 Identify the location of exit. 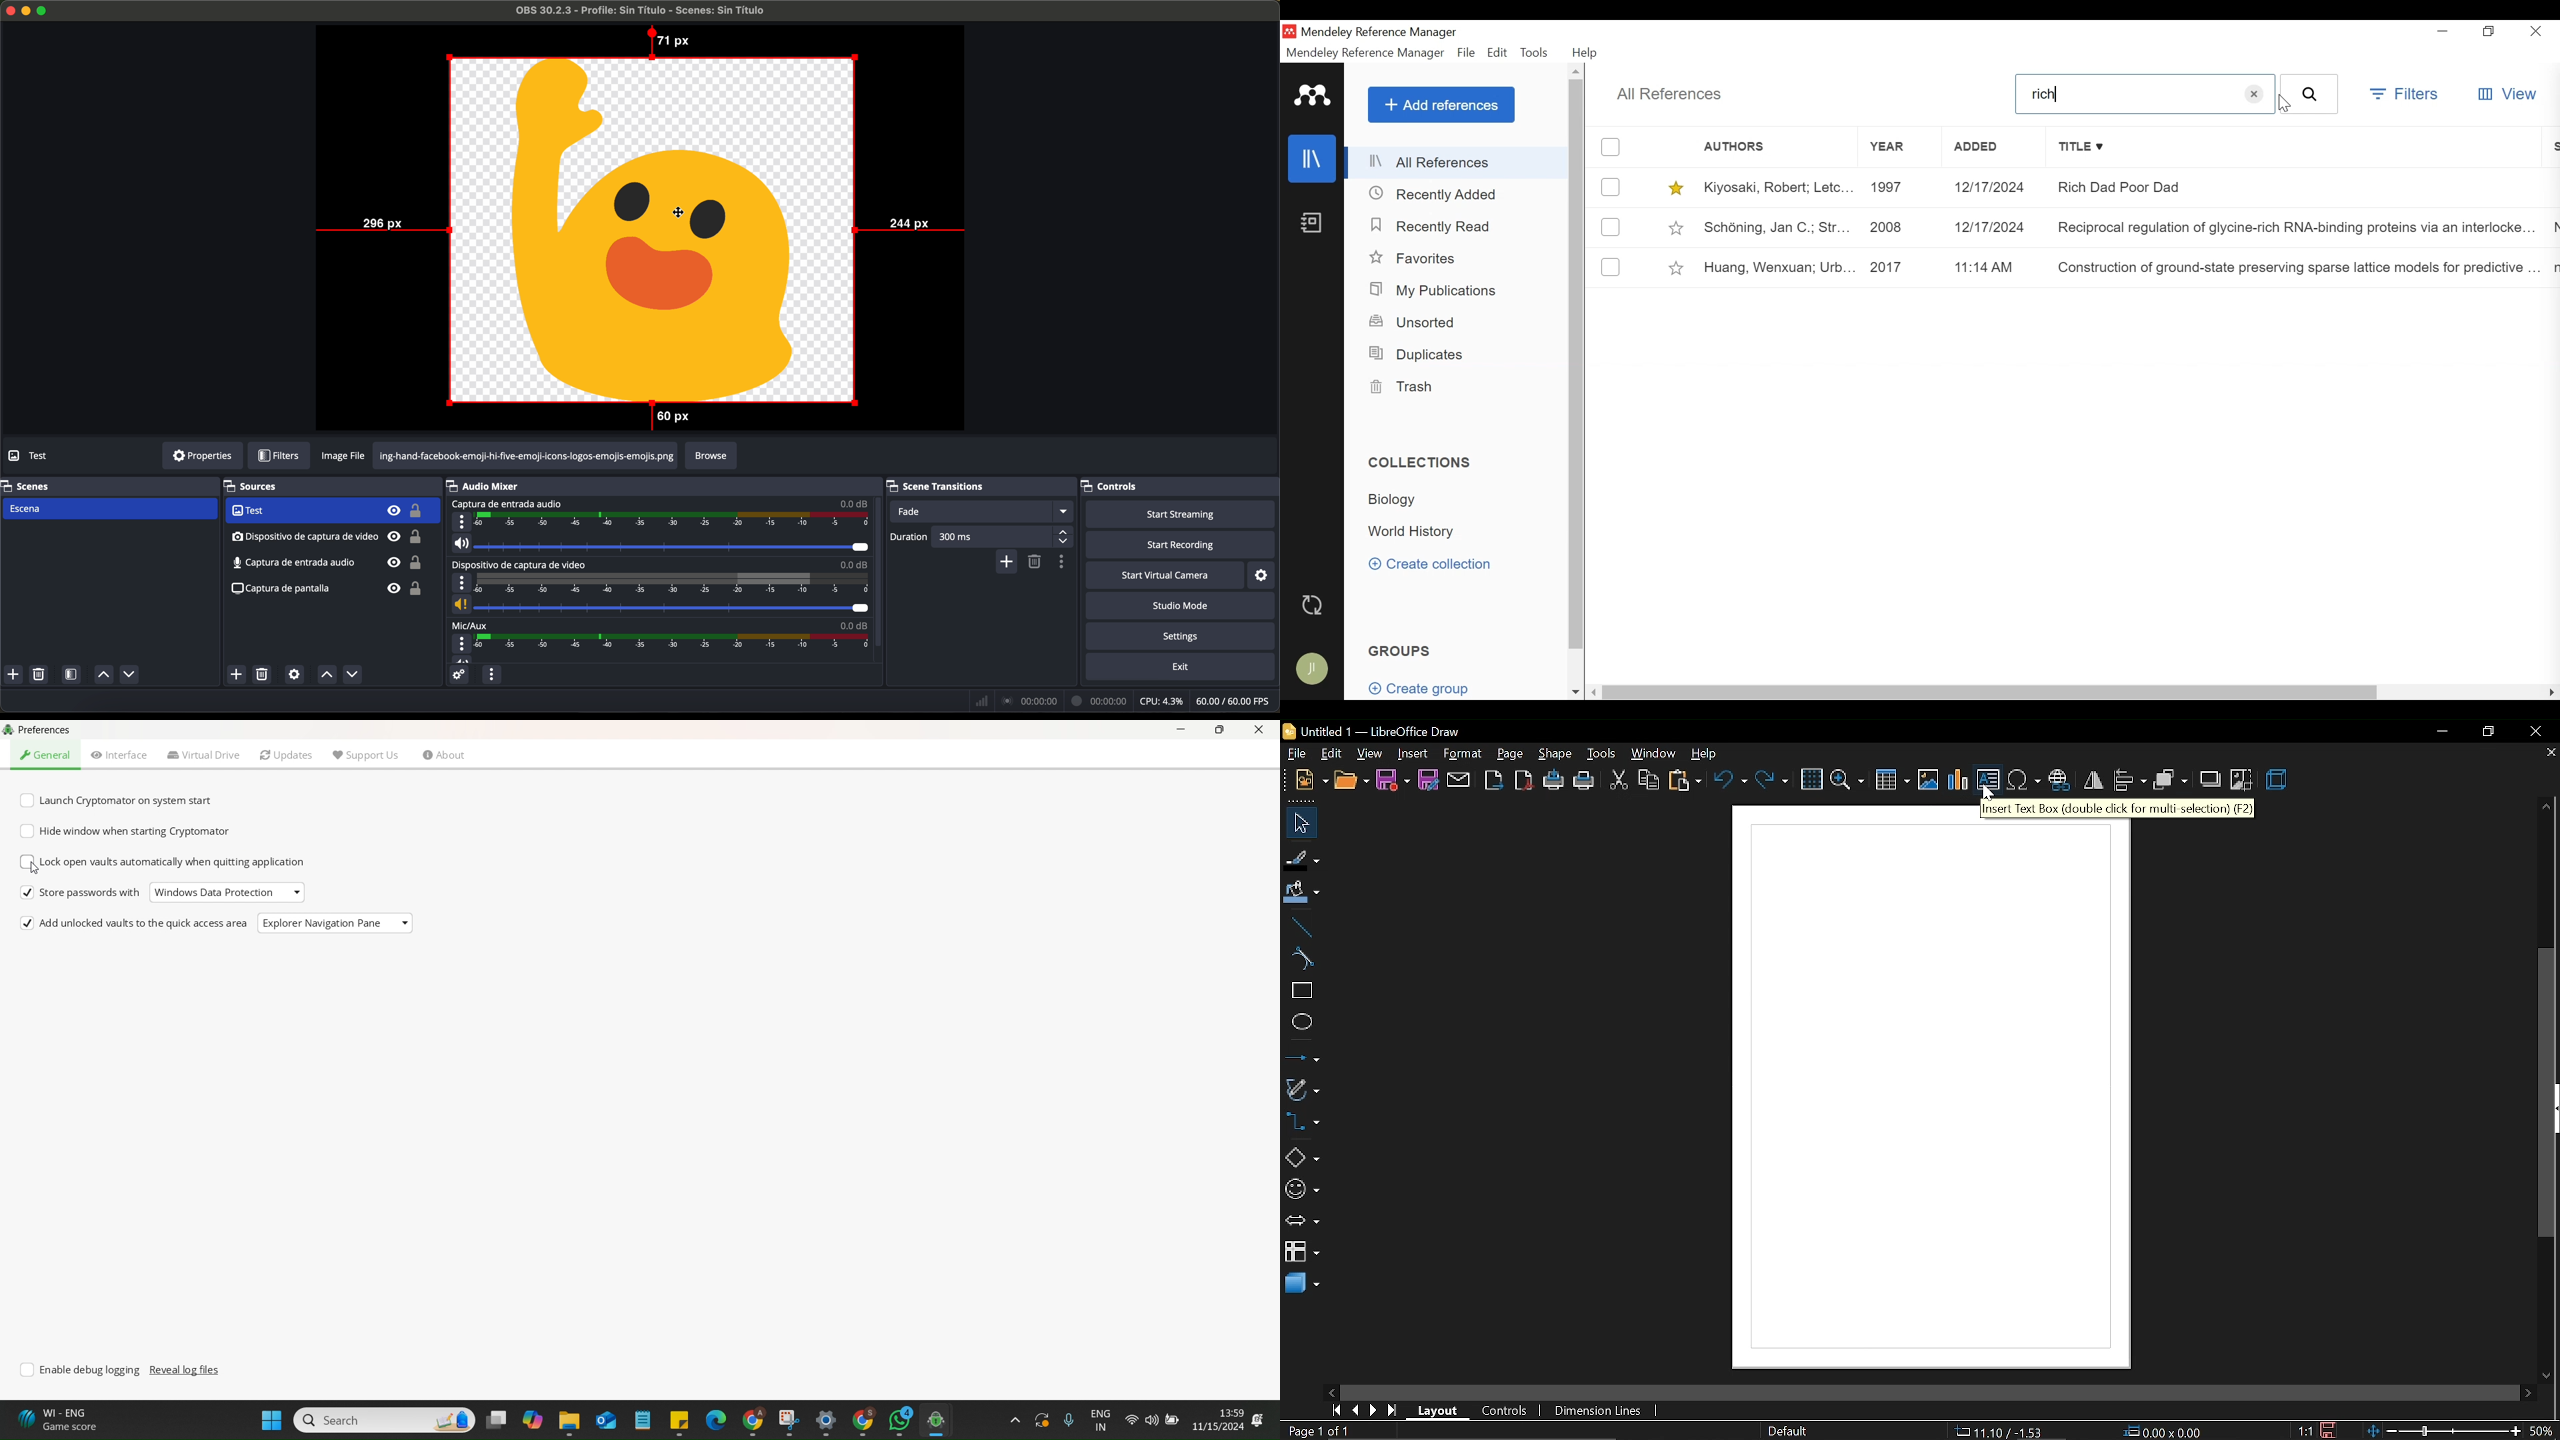
(1181, 668).